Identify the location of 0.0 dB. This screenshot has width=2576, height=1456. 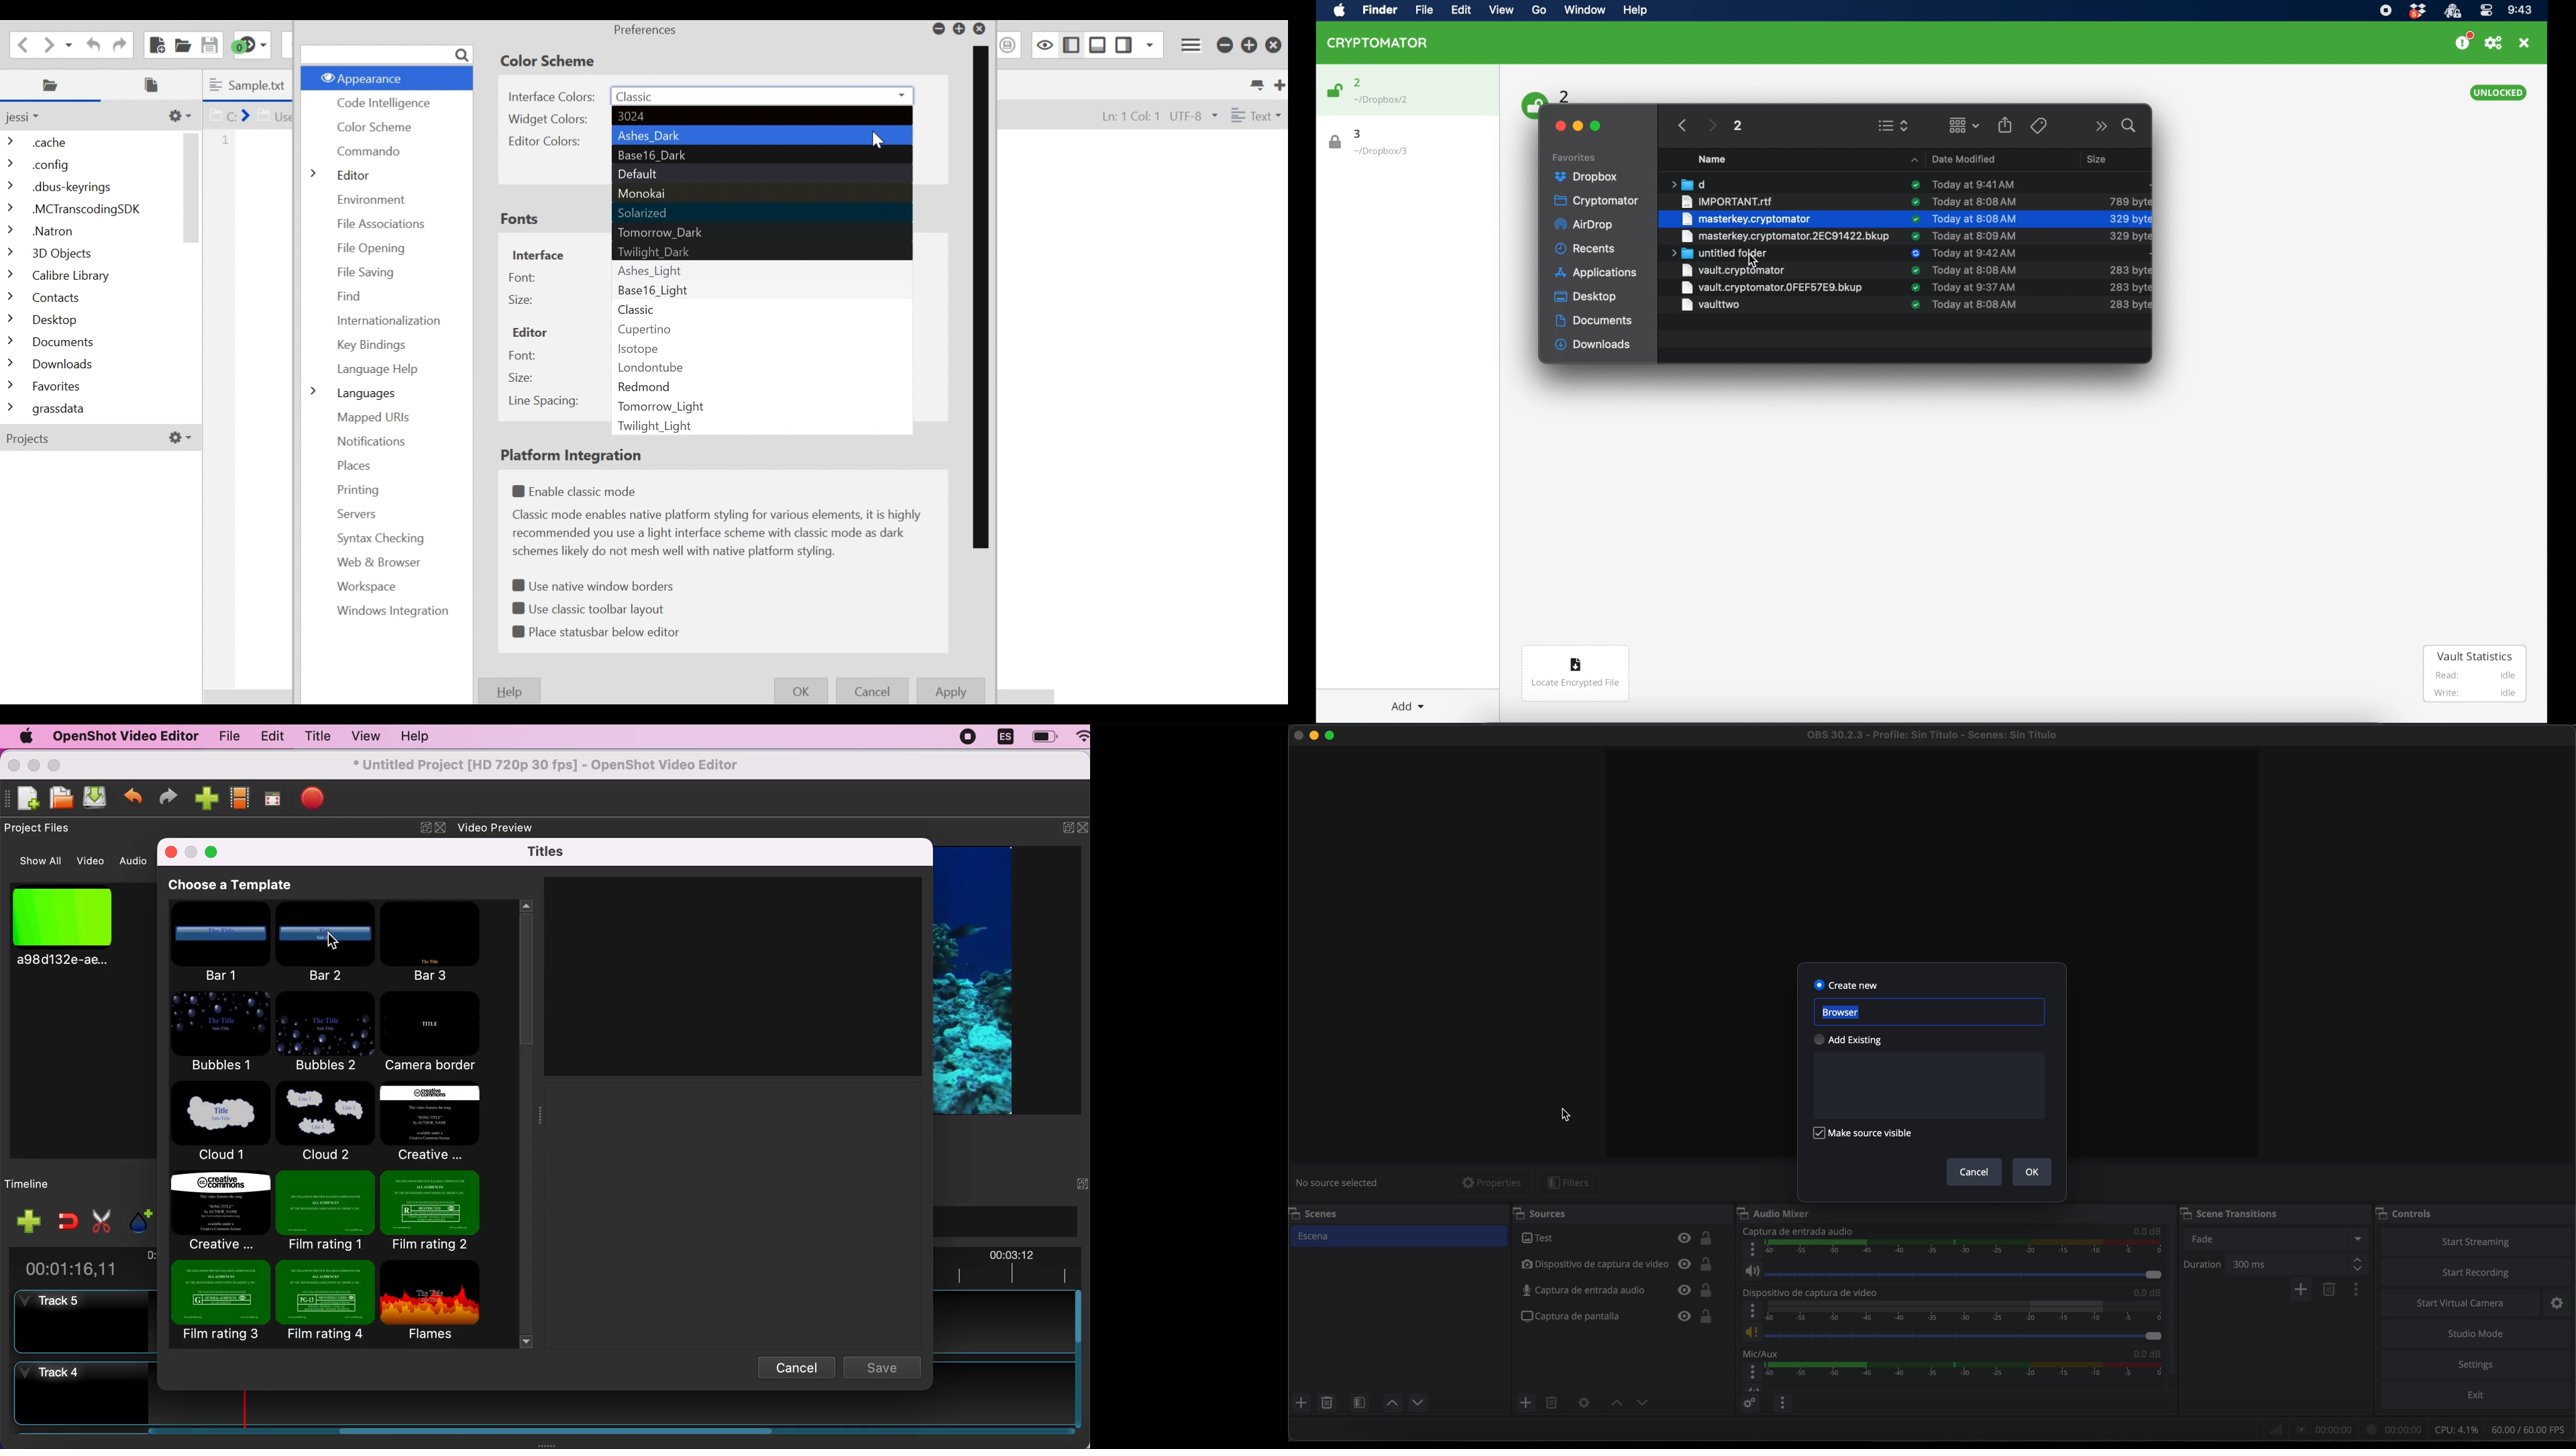
(2142, 1293).